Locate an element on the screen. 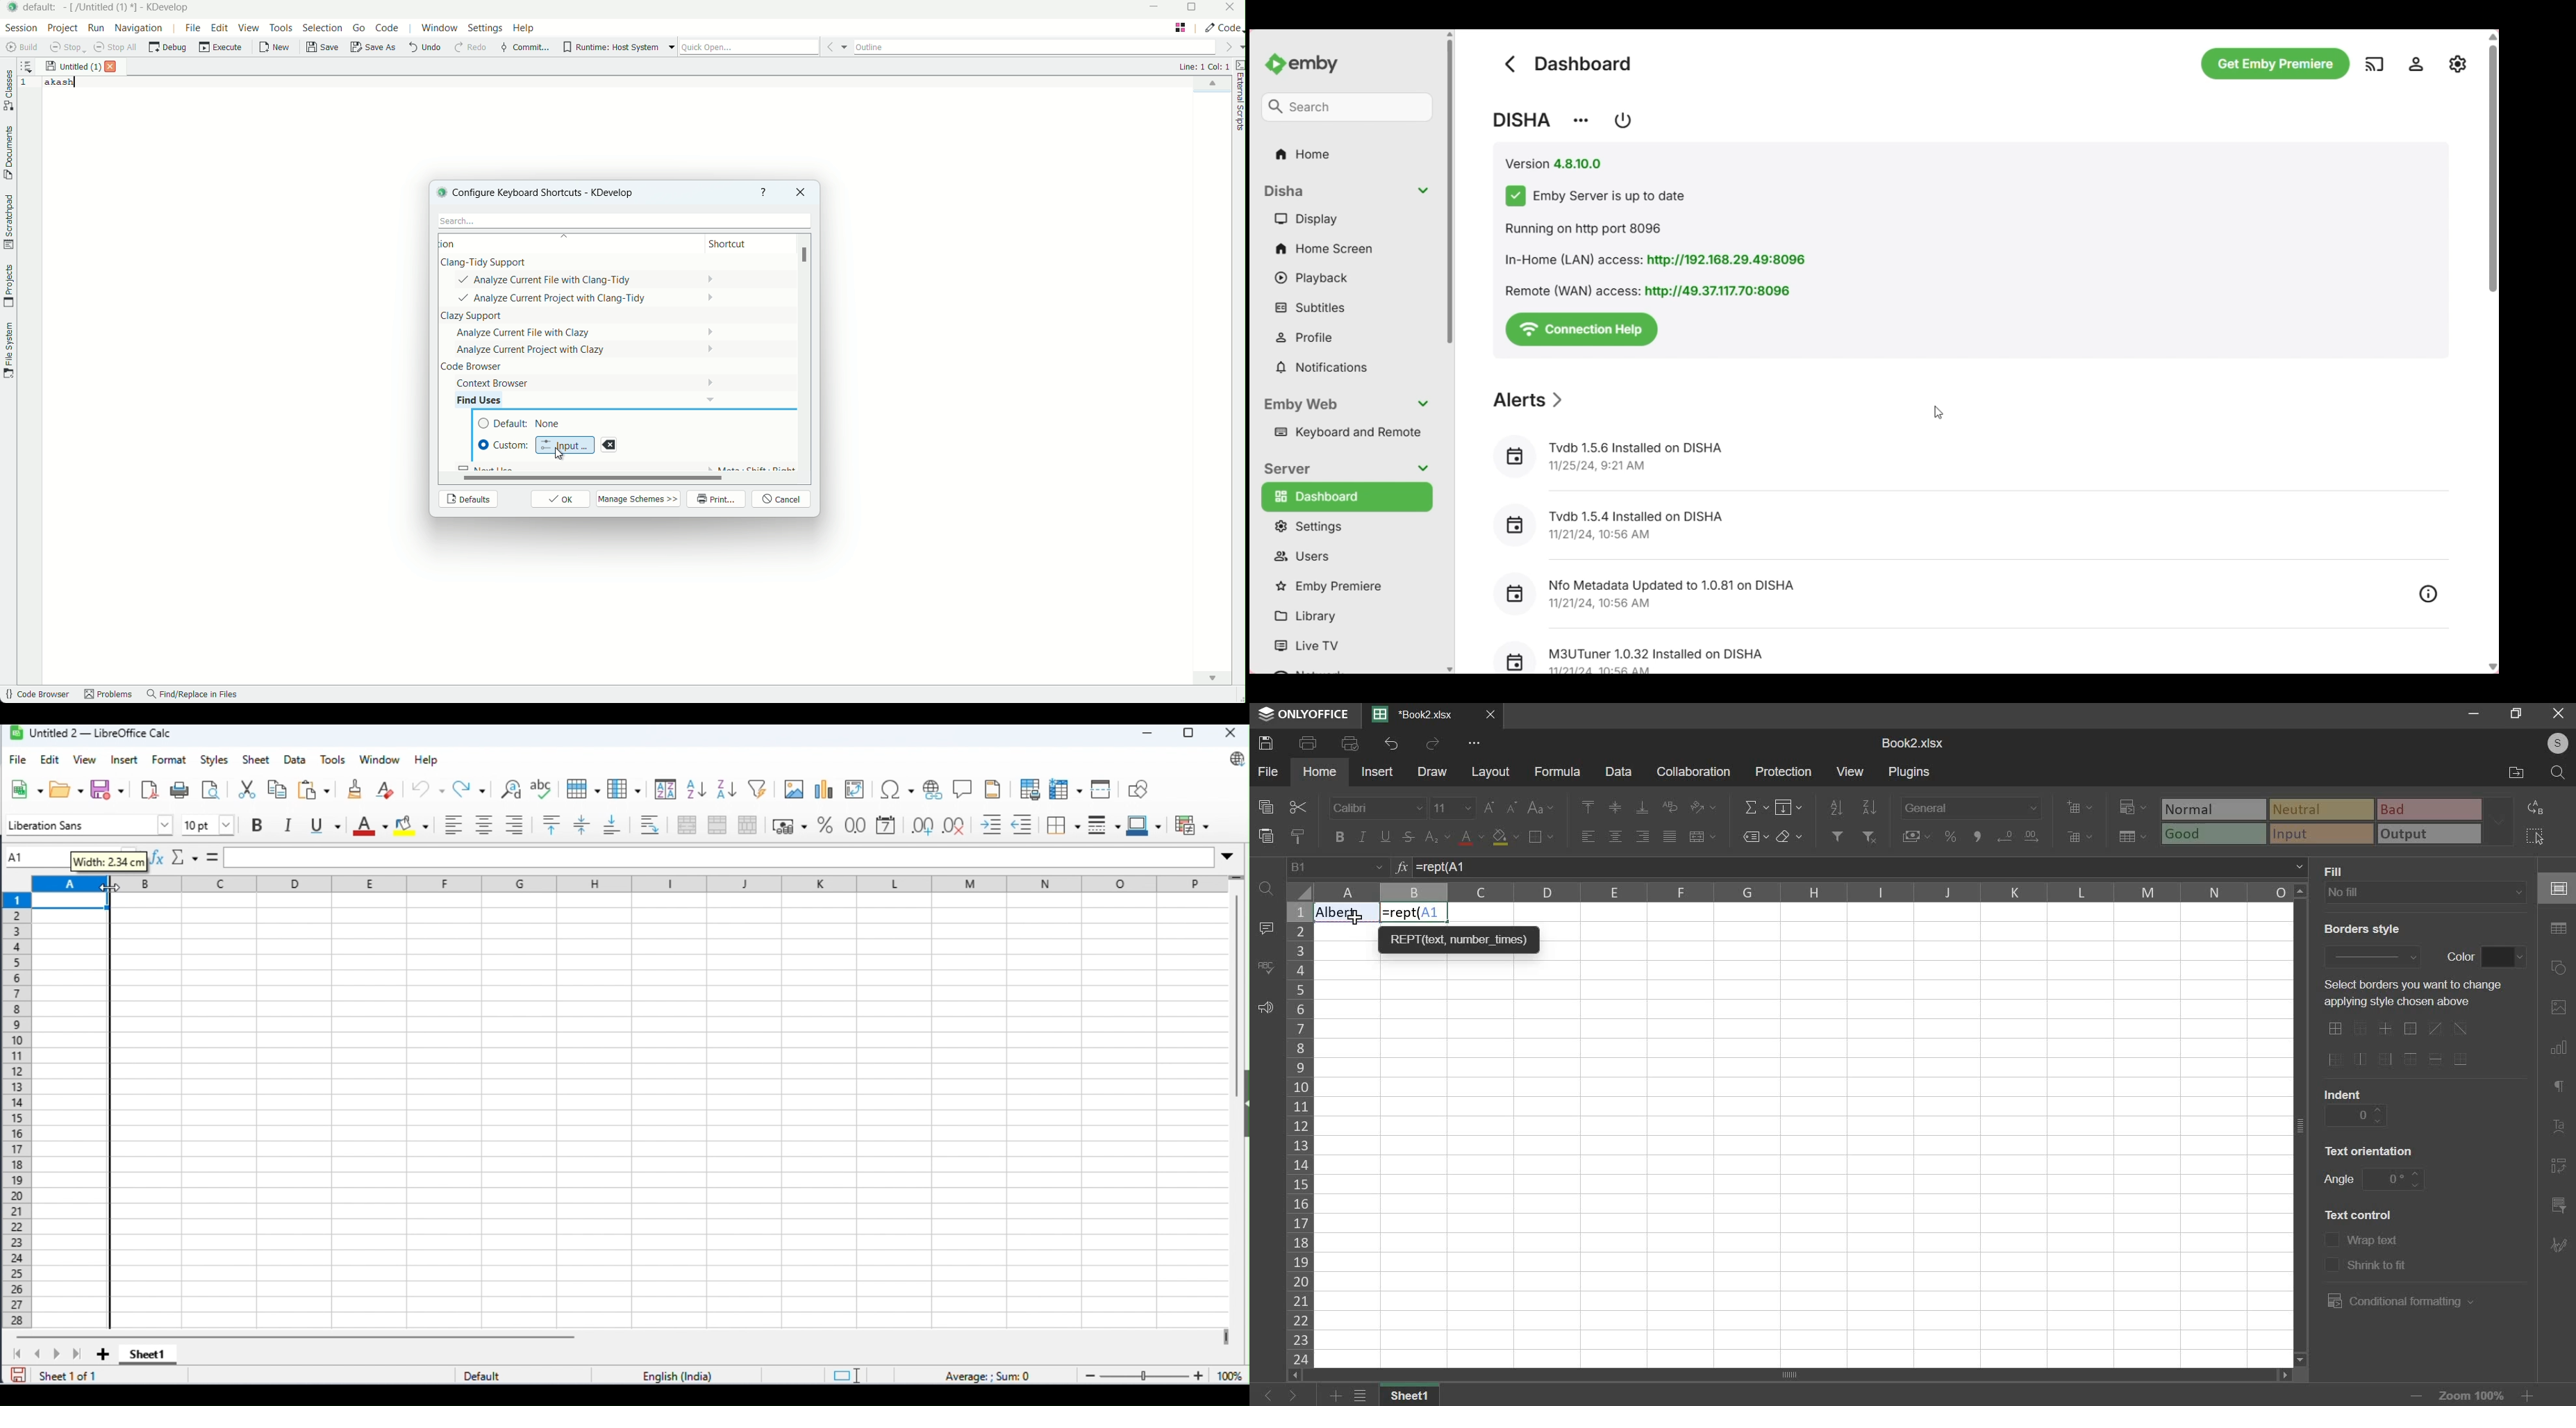 This screenshot has width=2576, height=1428. remove decimal place is located at coordinates (956, 825).